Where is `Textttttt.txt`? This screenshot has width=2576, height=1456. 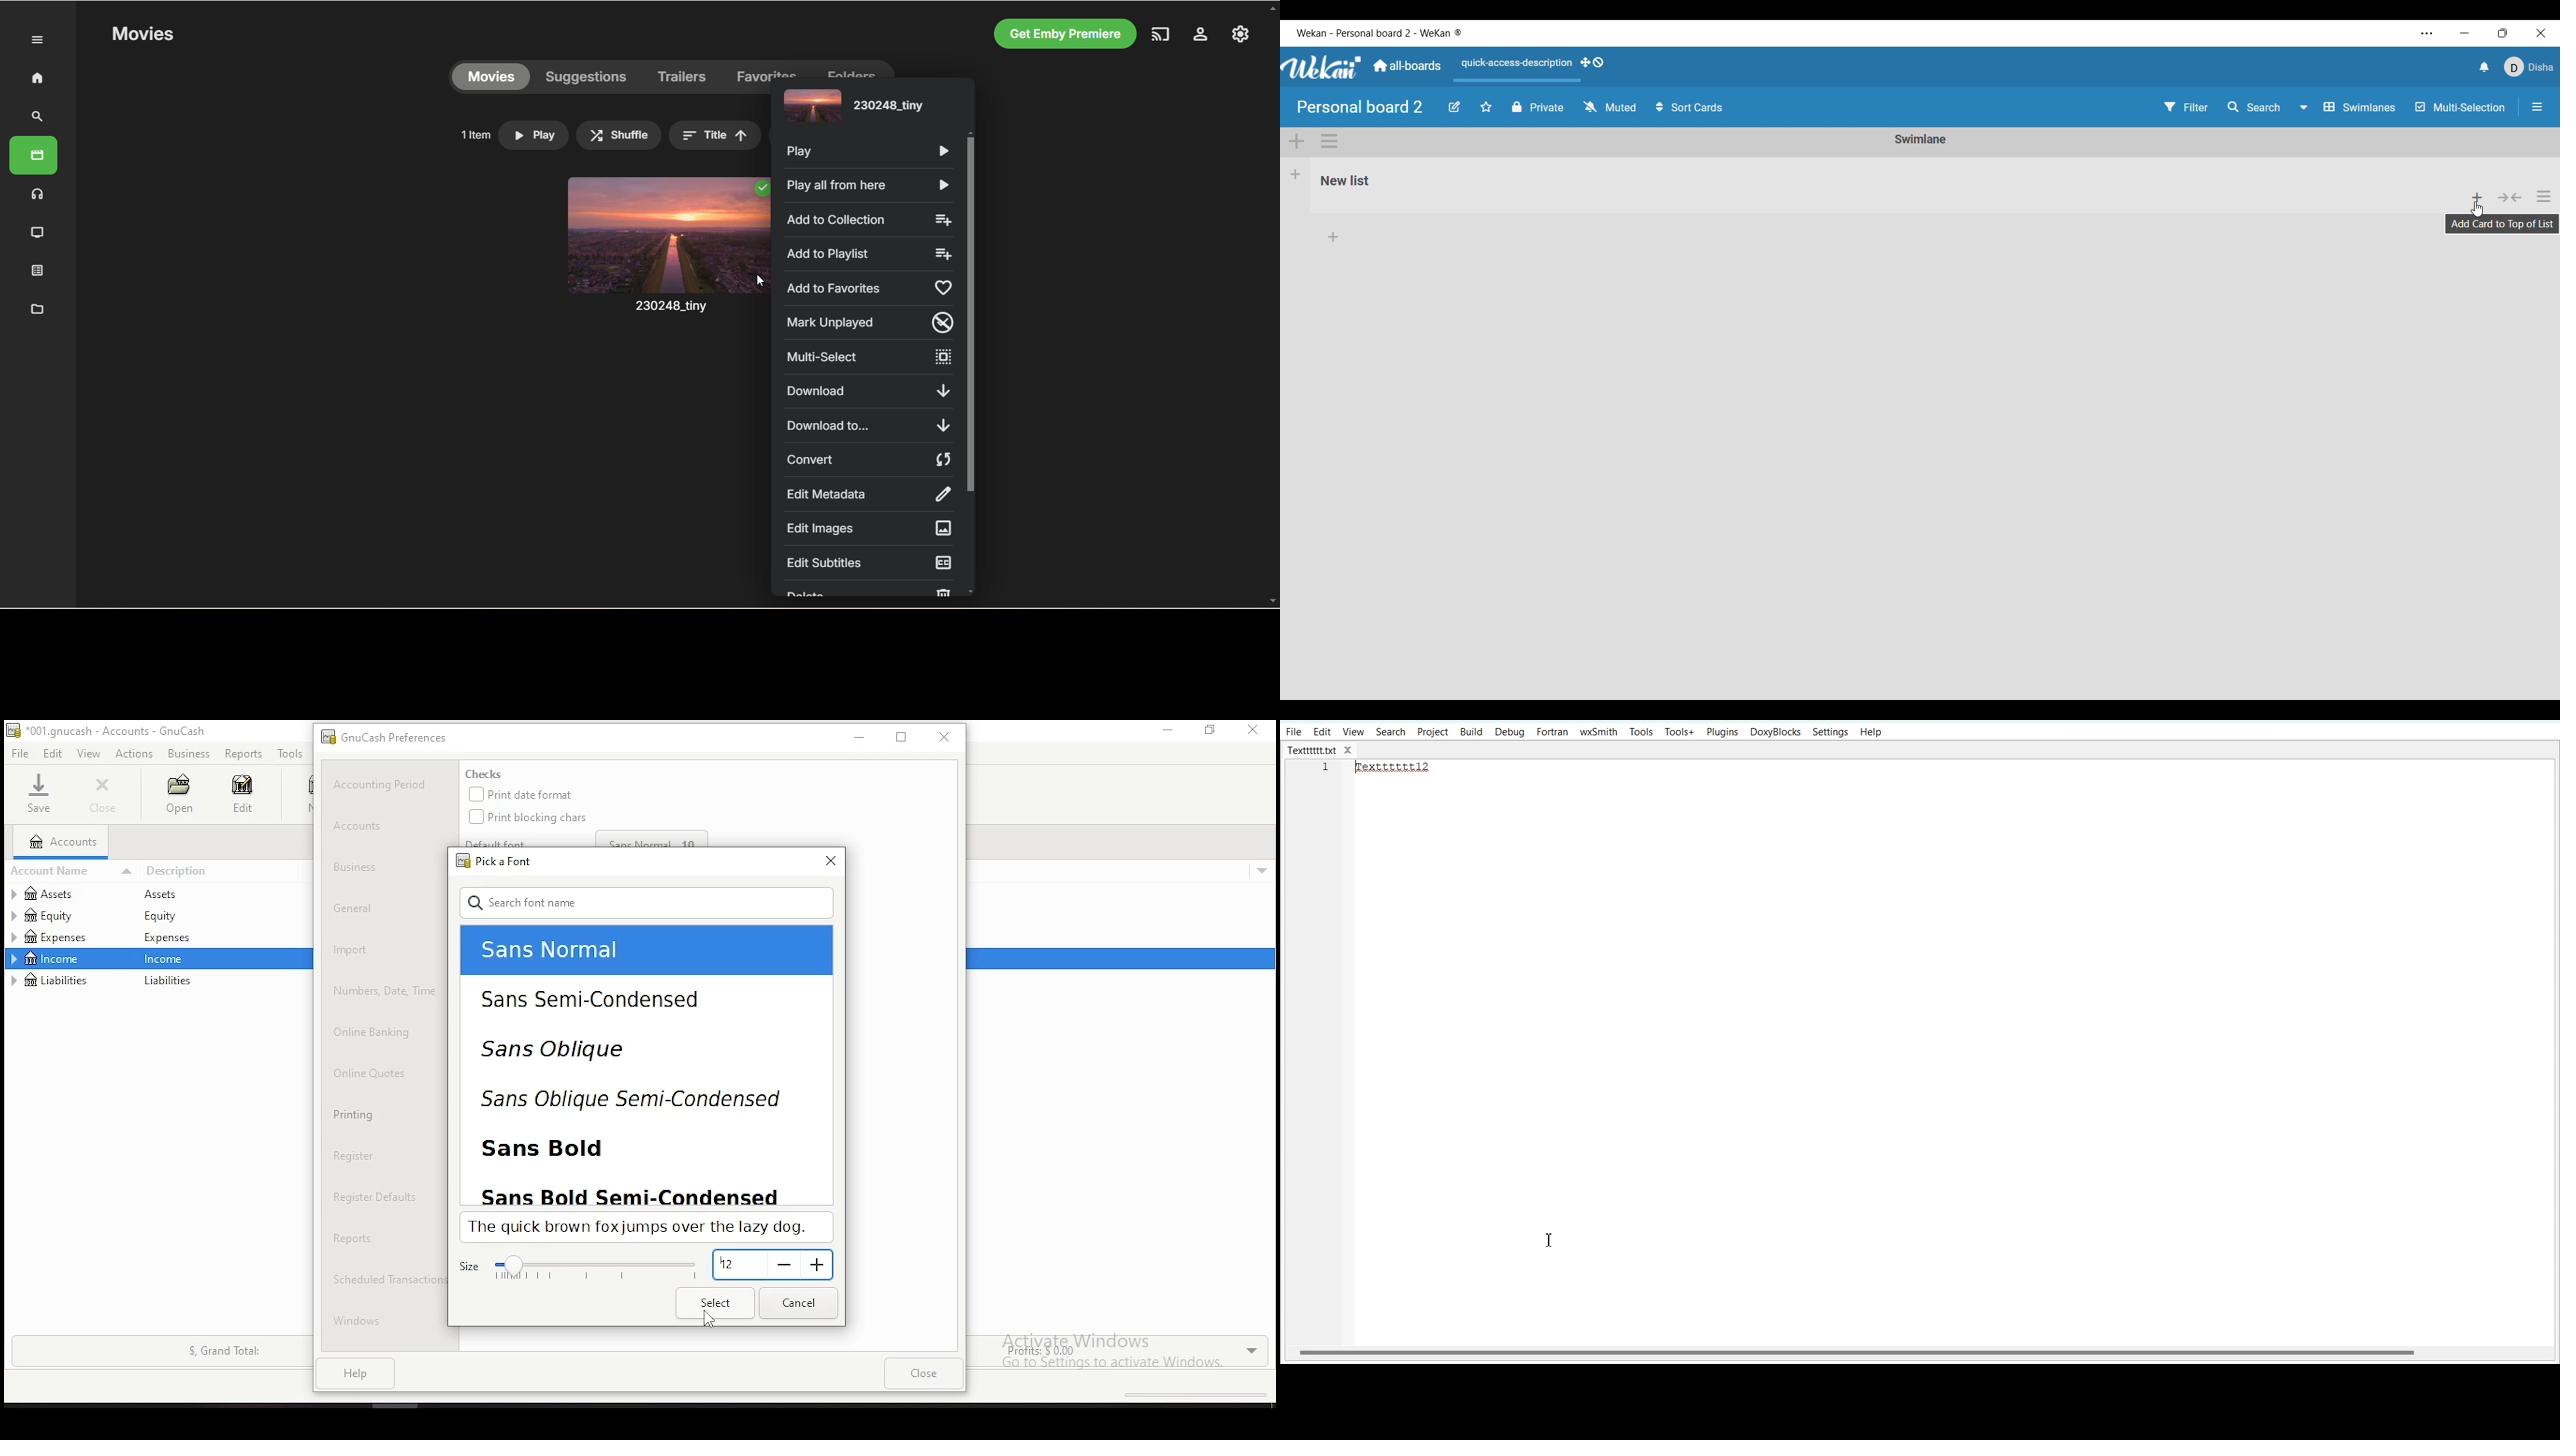
Textttttt.txt is located at coordinates (1312, 751).